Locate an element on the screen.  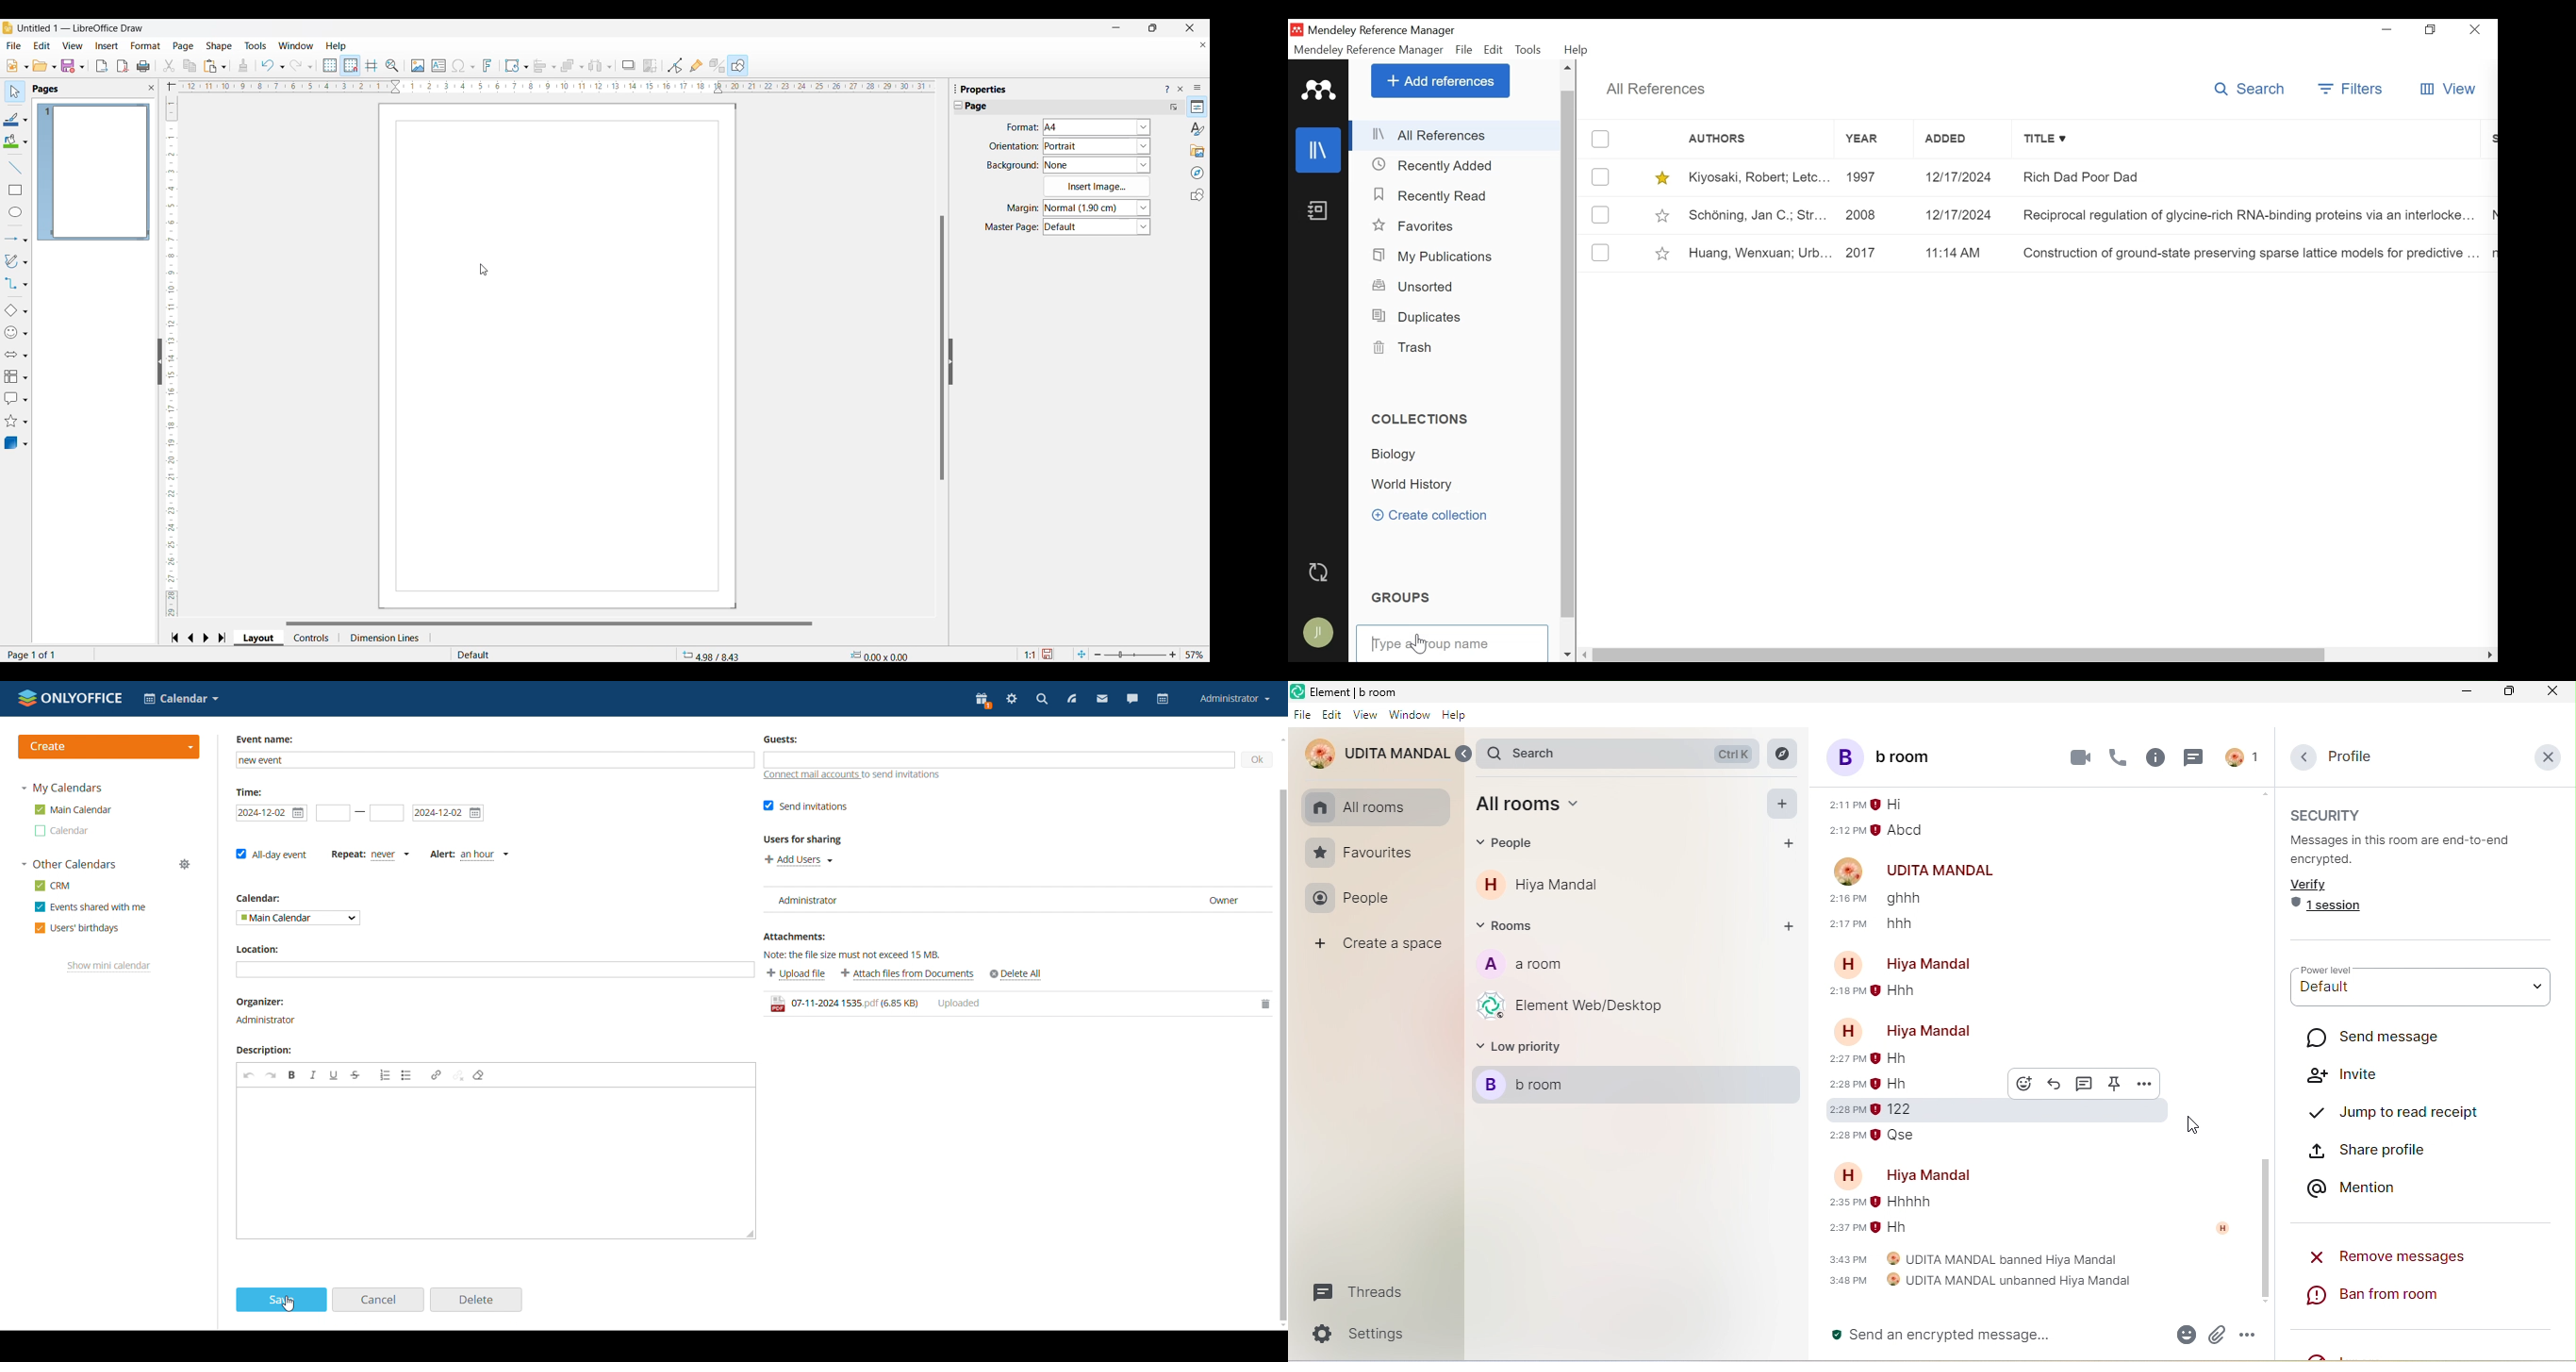
Close window is located at coordinates (1191, 28).